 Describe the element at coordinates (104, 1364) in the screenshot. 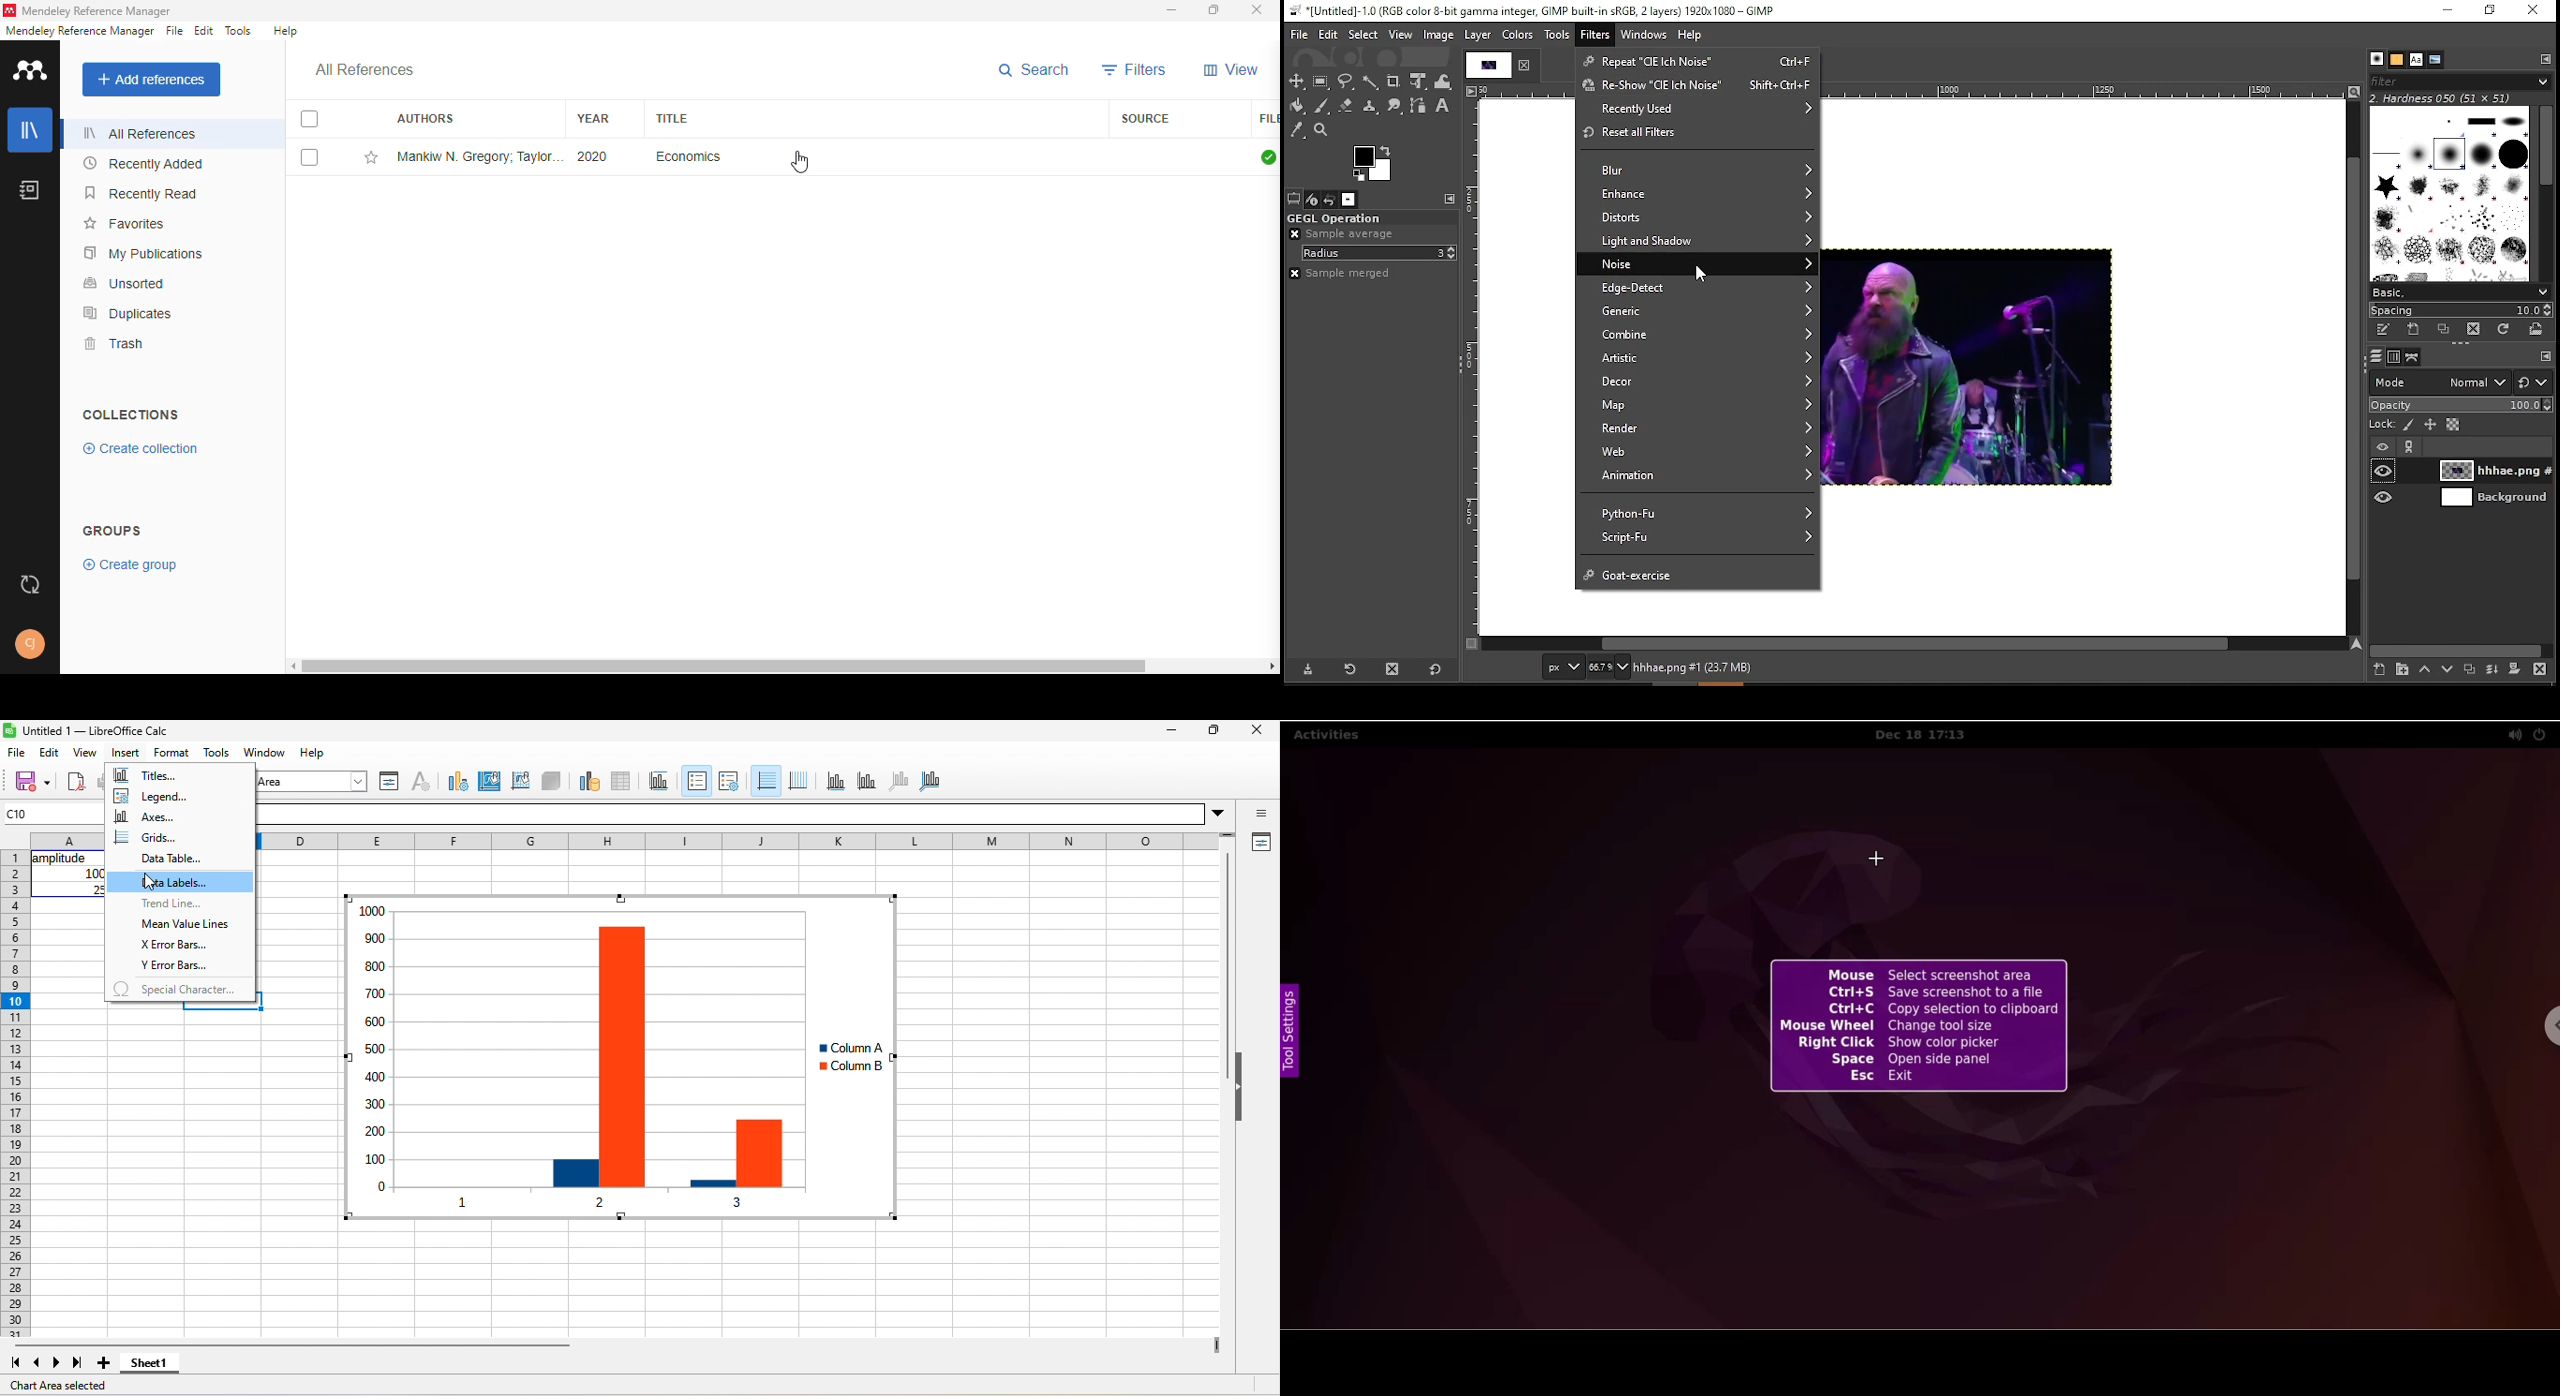

I see `add new sheet` at that location.